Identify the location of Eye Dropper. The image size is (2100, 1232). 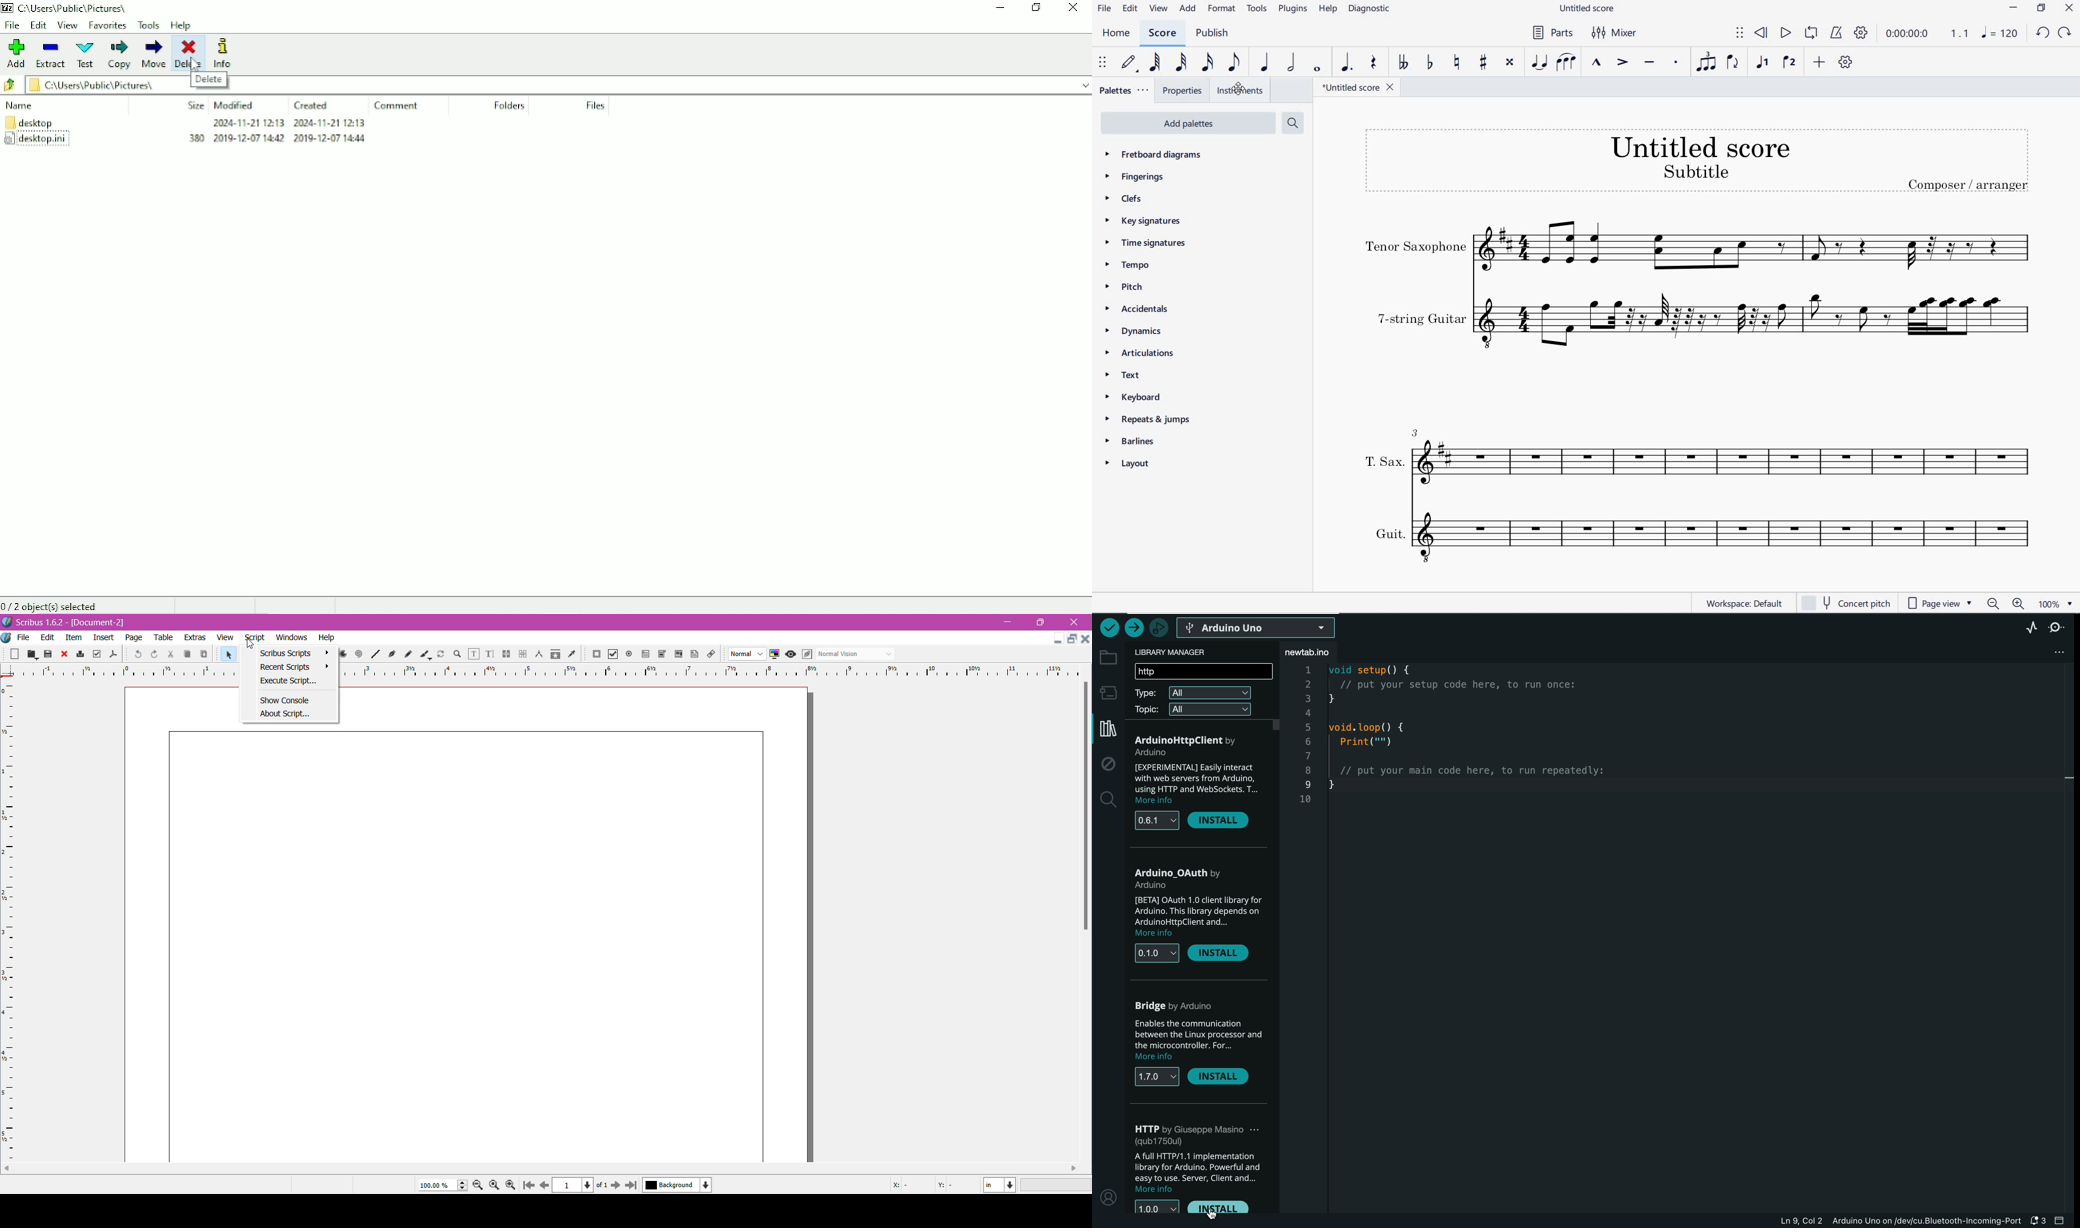
(573, 654).